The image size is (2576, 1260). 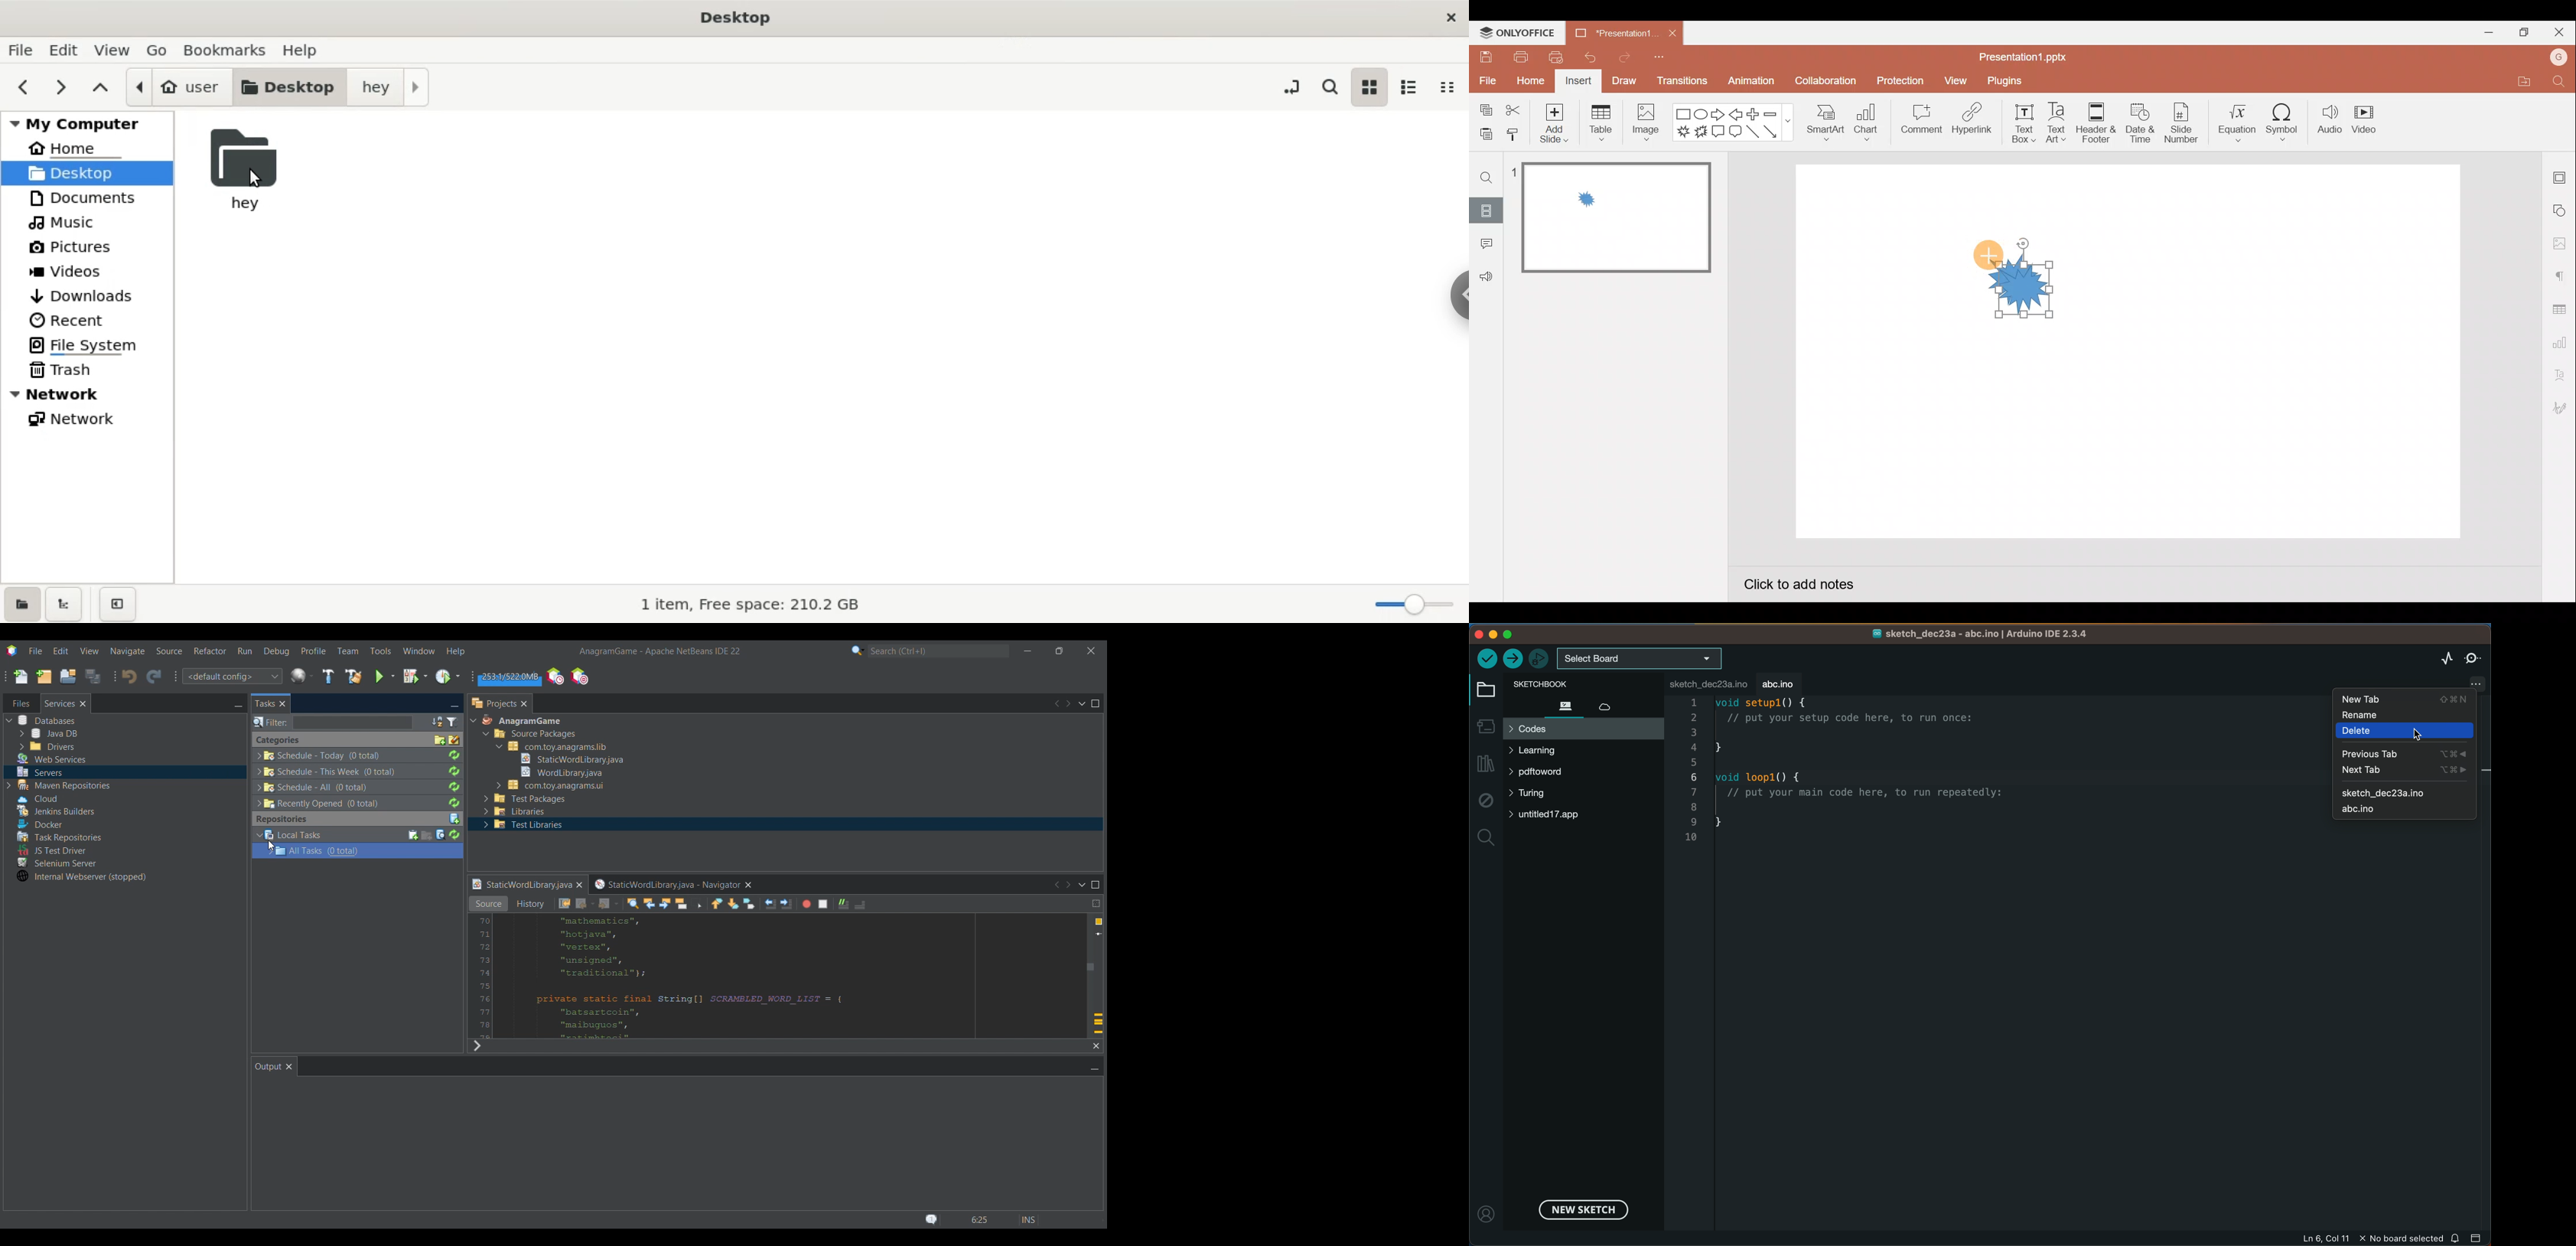 I want to click on Video, so click(x=2370, y=122).